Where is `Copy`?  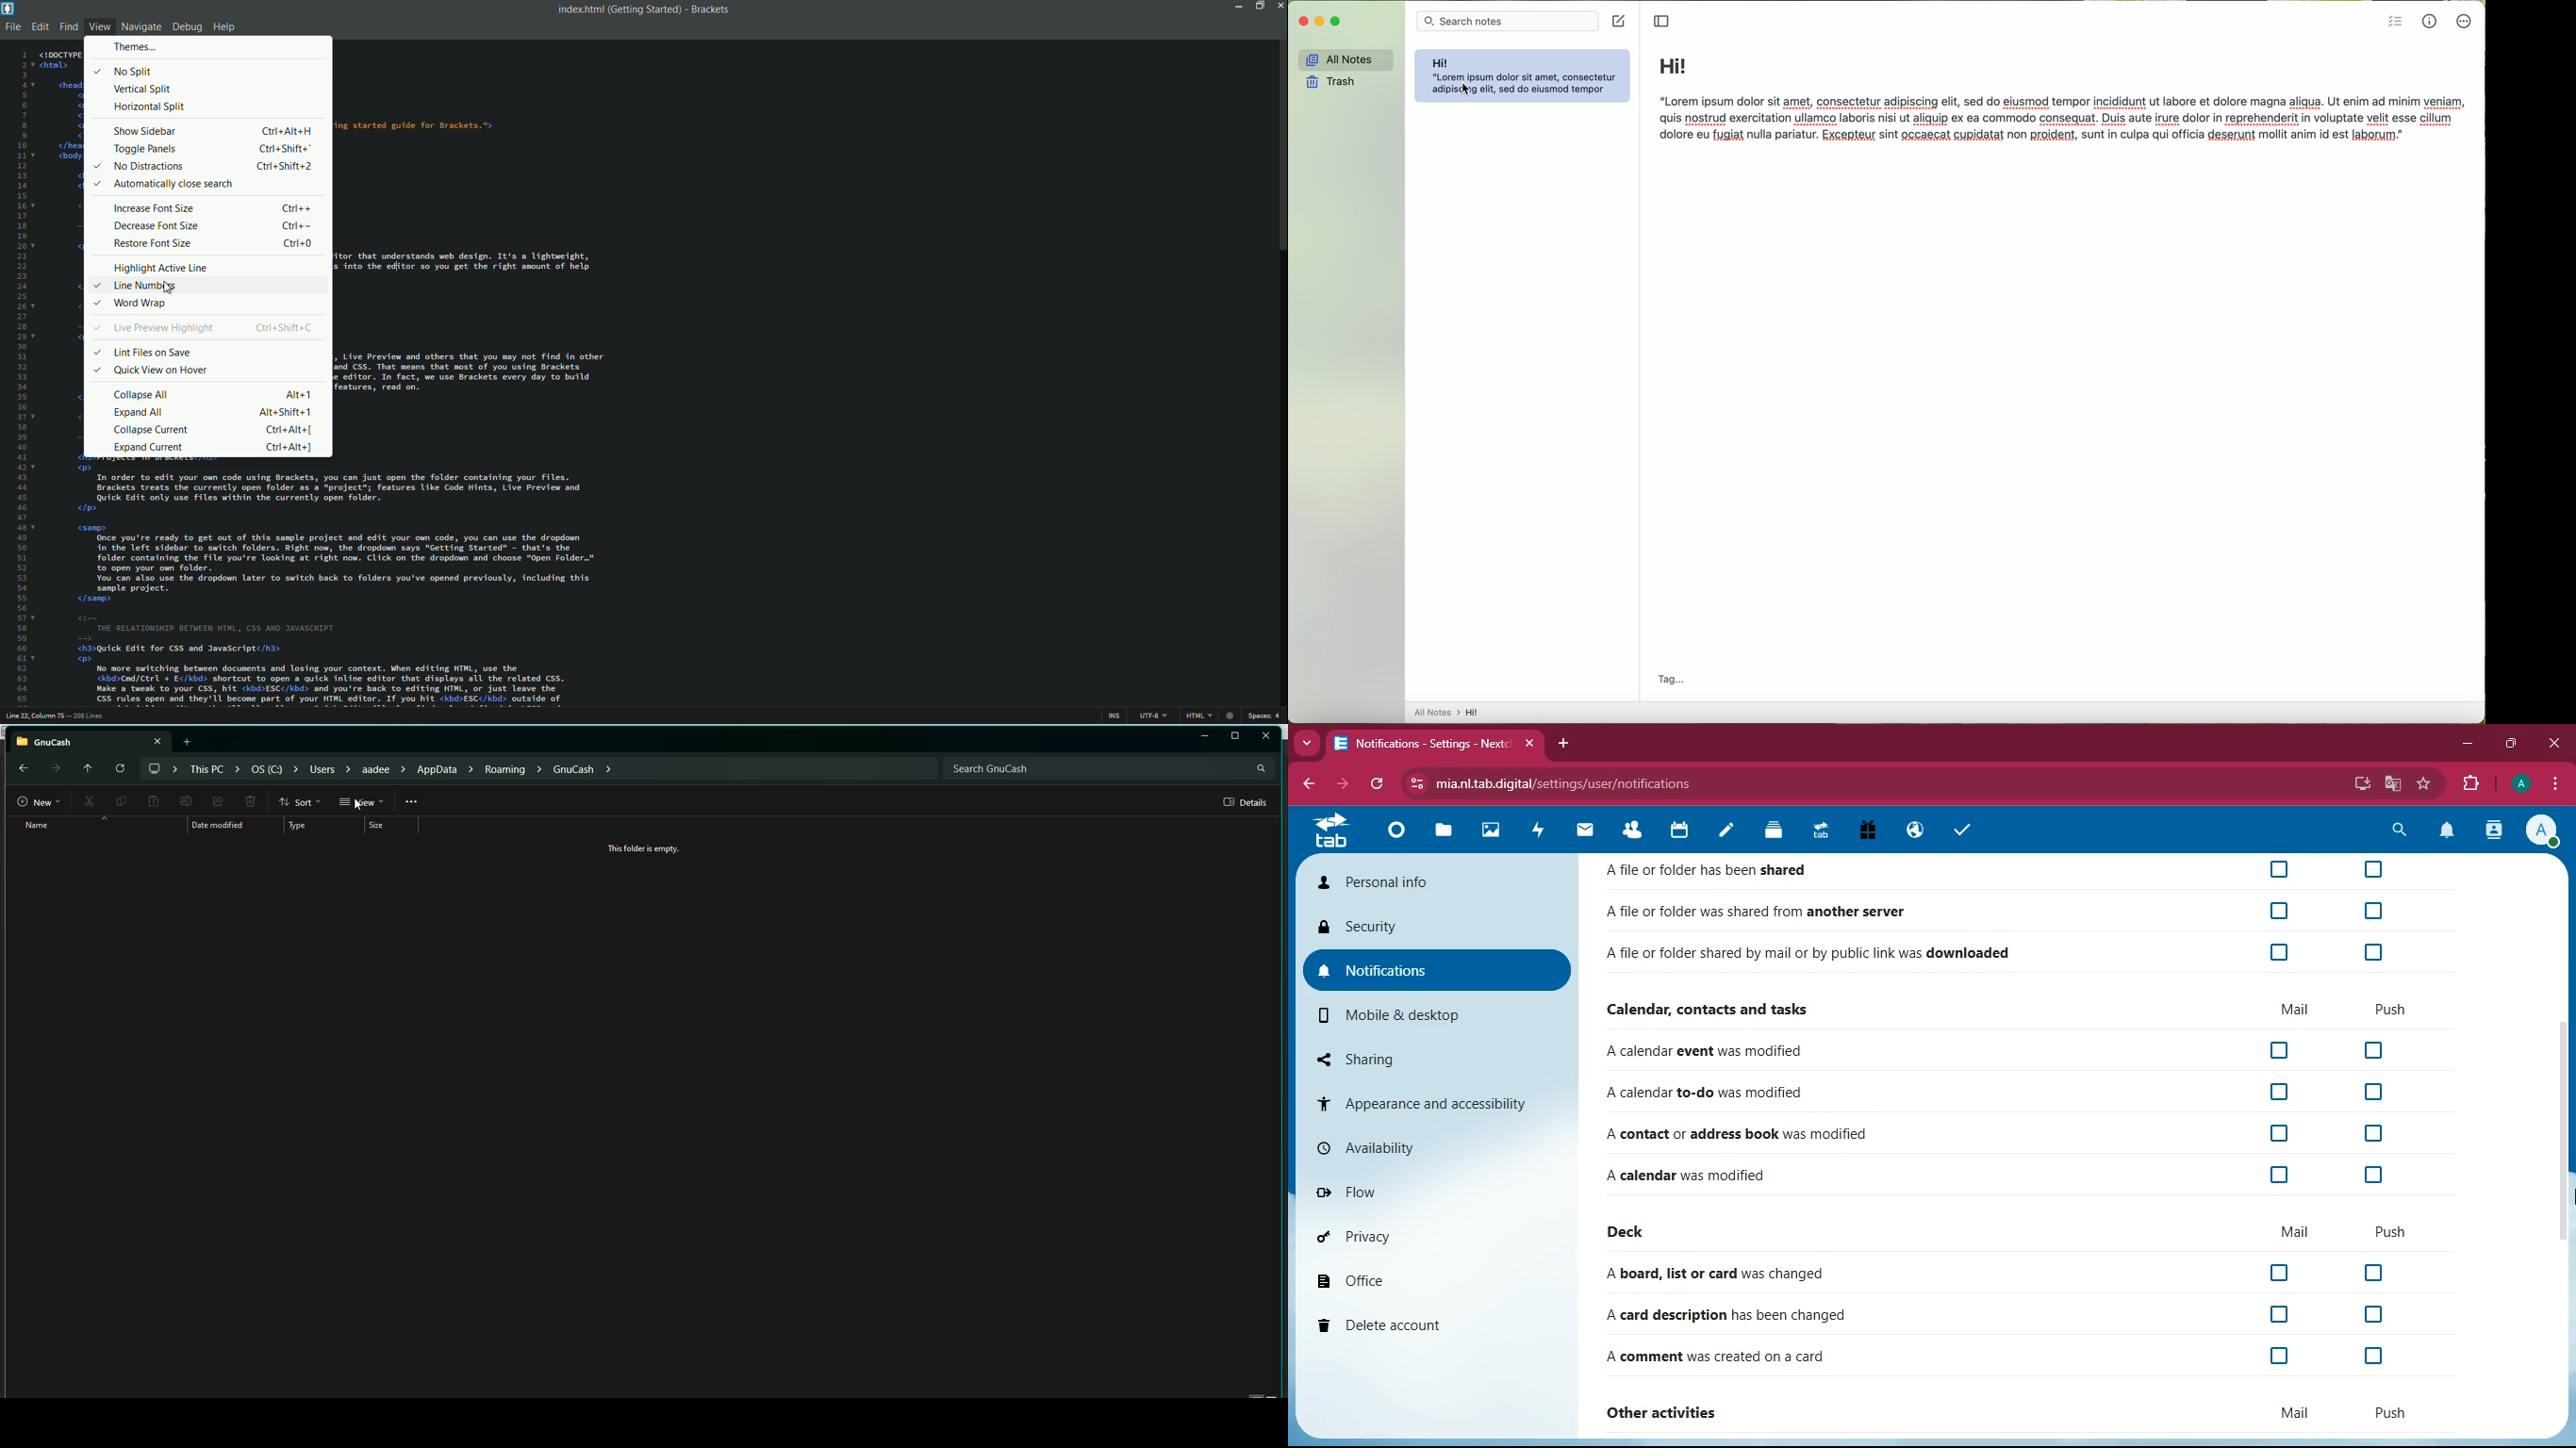 Copy is located at coordinates (119, 800).